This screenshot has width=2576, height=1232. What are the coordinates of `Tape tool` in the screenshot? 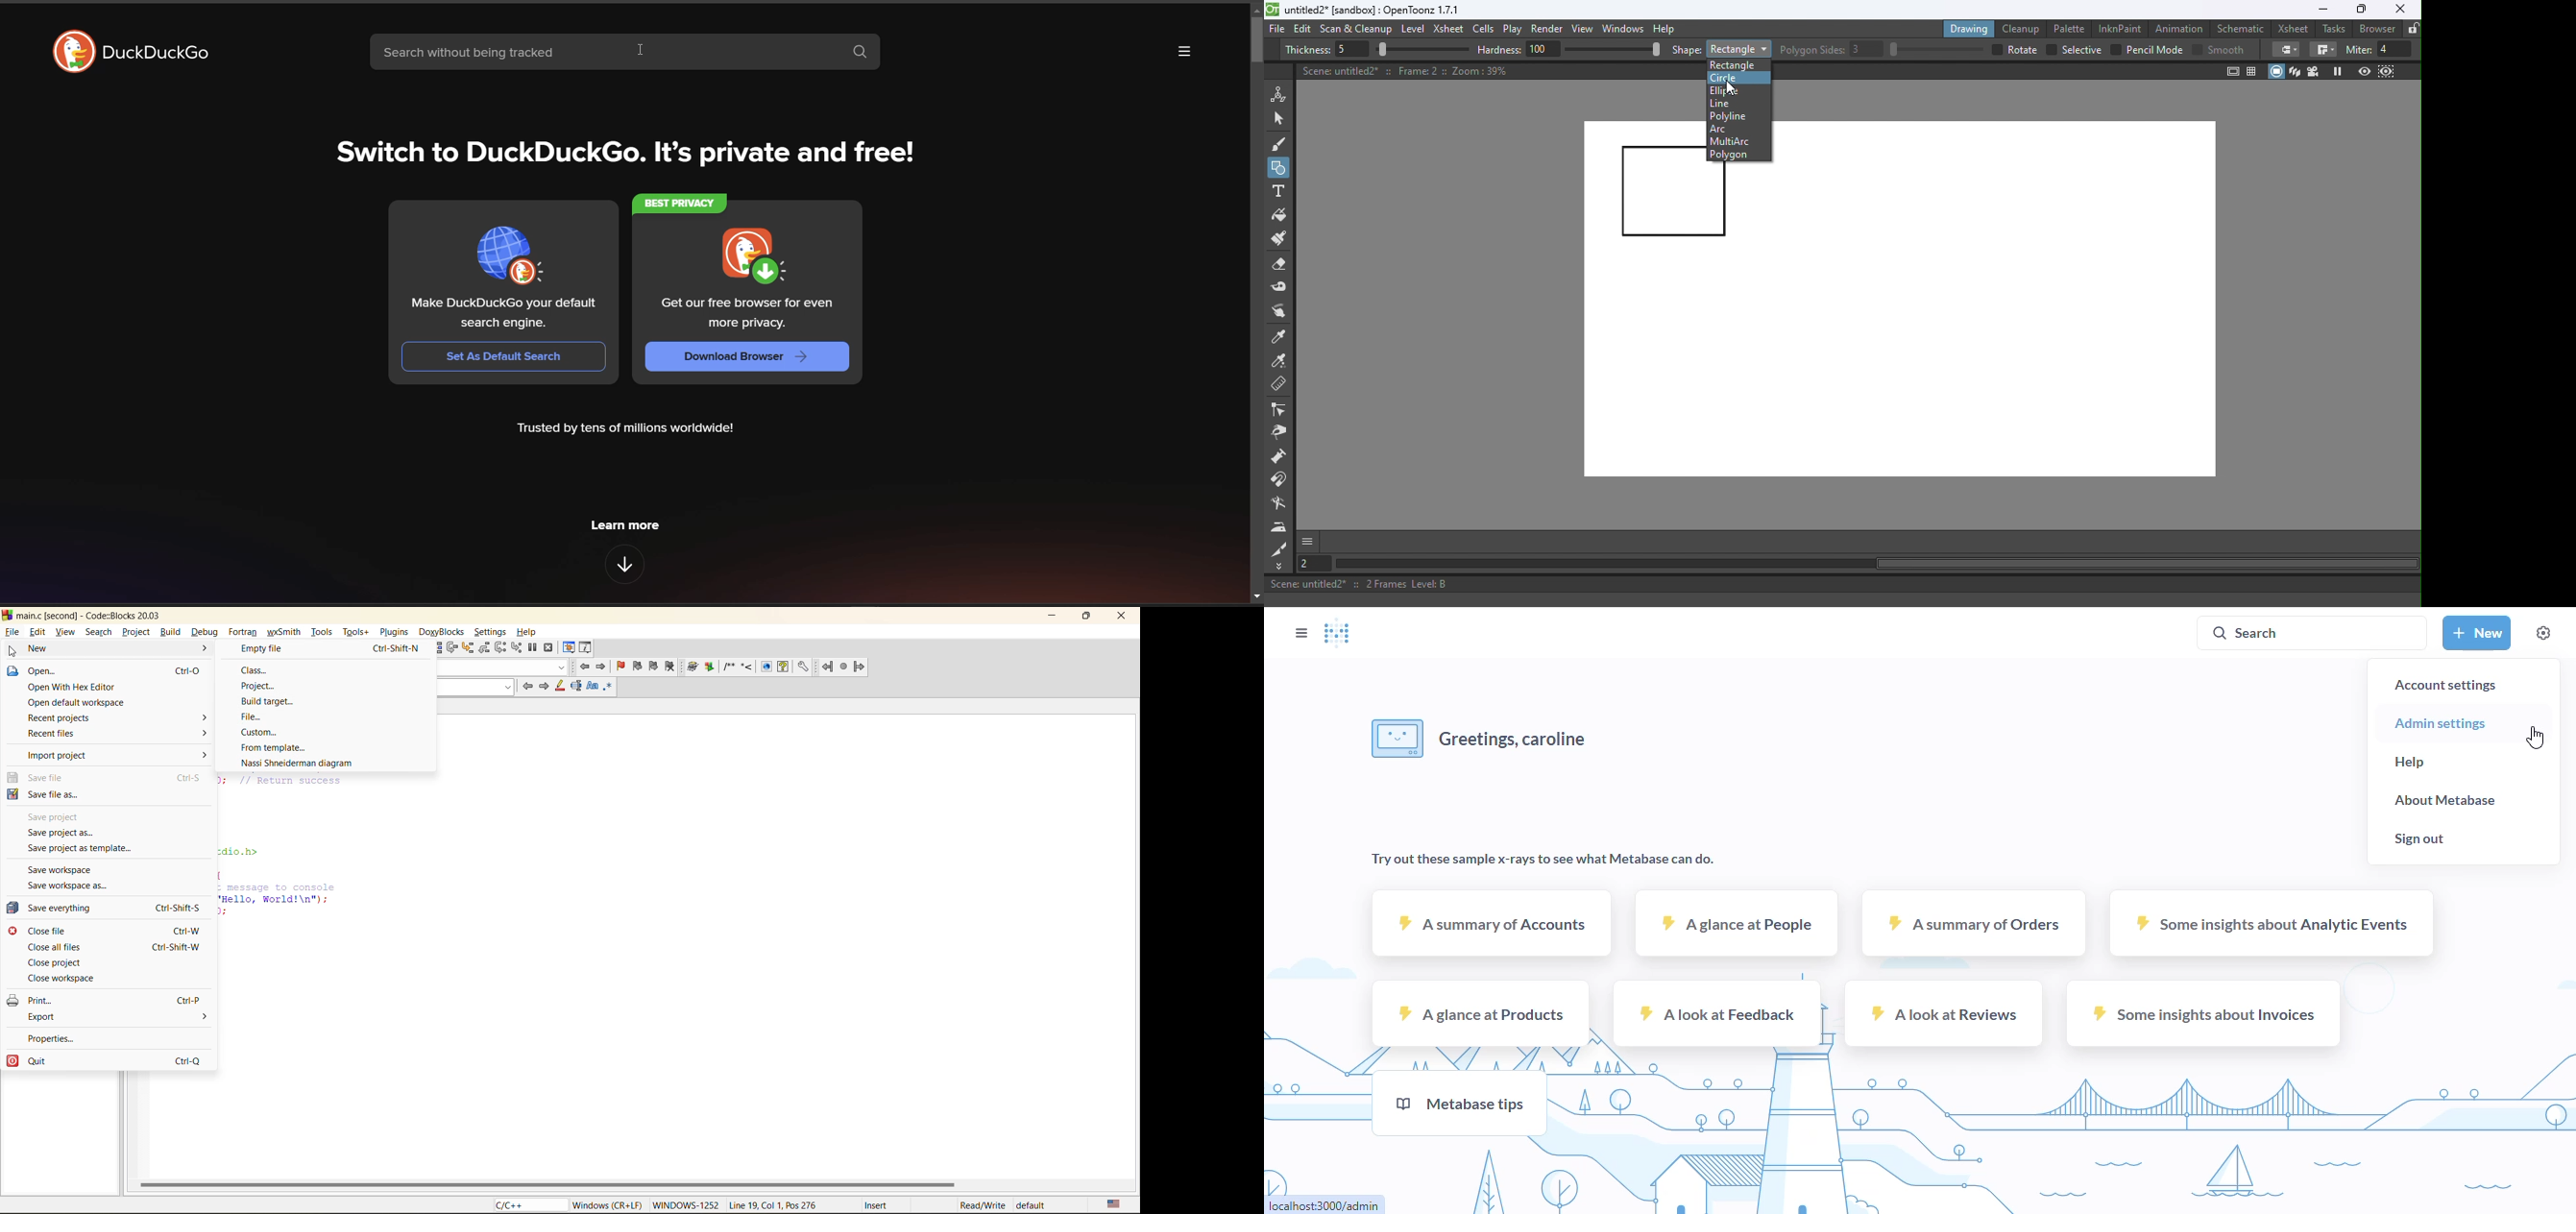 It's located at (1282, 288).